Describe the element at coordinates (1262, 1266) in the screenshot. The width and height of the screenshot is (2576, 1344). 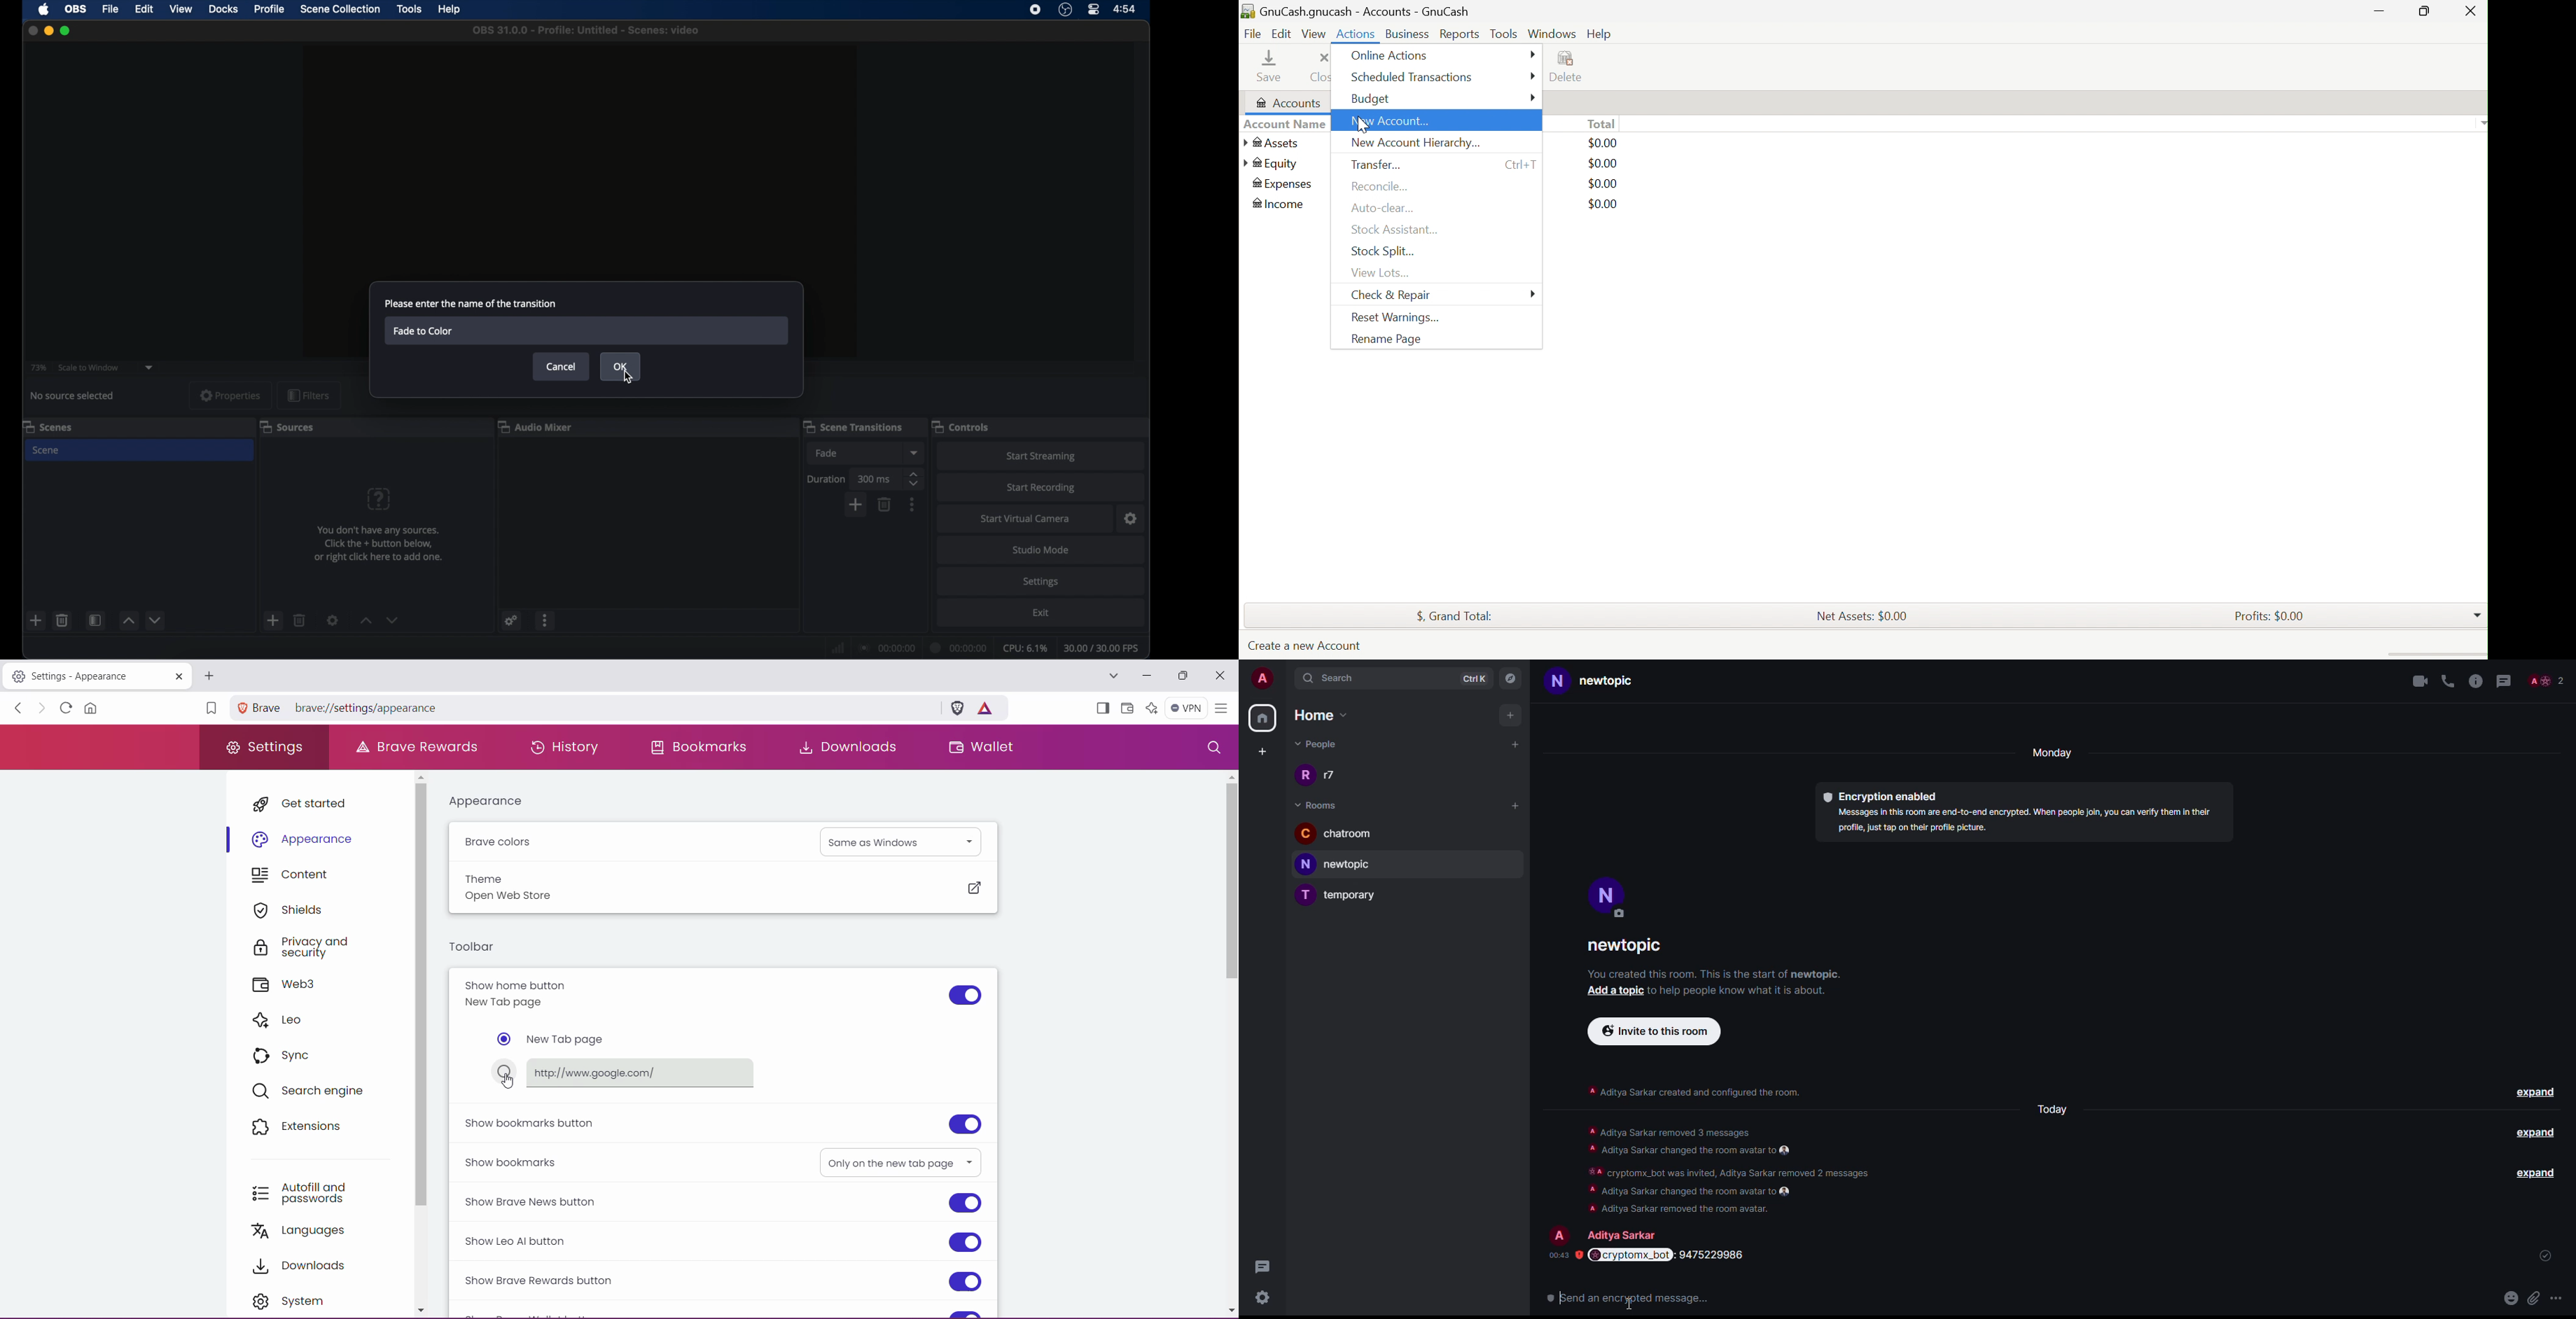
I see `threads` at that location.